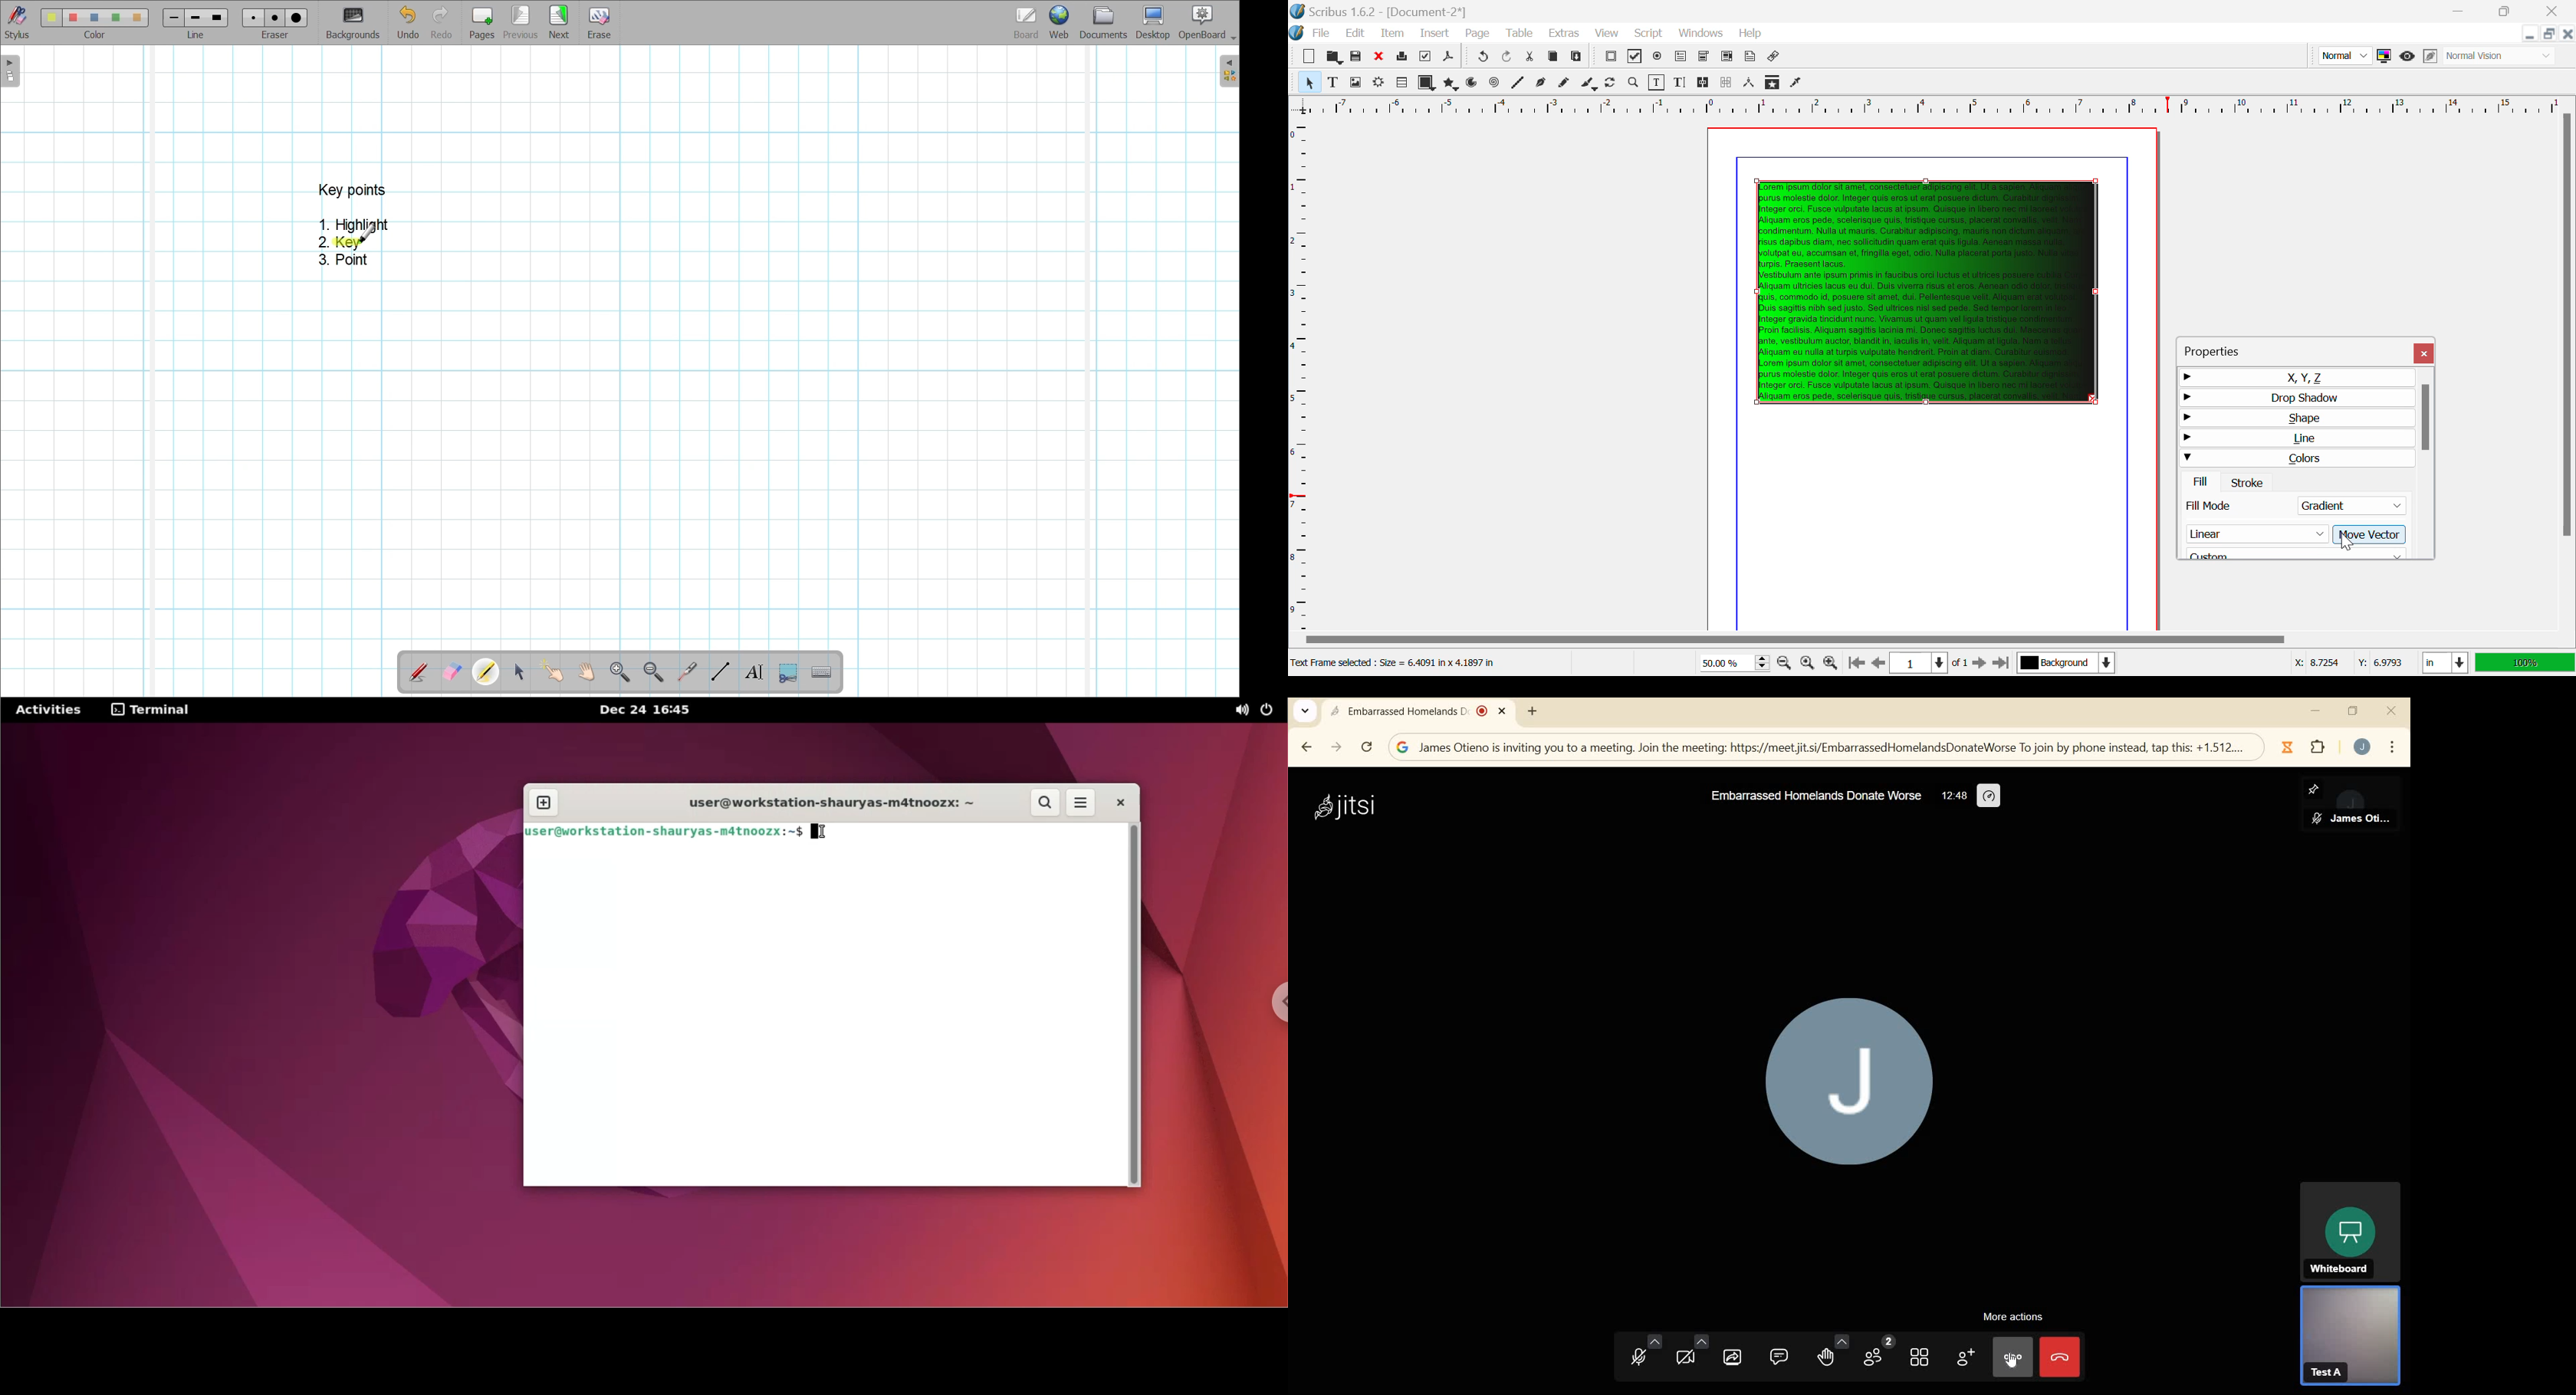 The width and height of the screenshot is (2576, 1400). What do you see at coordinates (1704, 83) in the screenshot?
I see `Link Text Frames` at bounding box center [1704, 83].